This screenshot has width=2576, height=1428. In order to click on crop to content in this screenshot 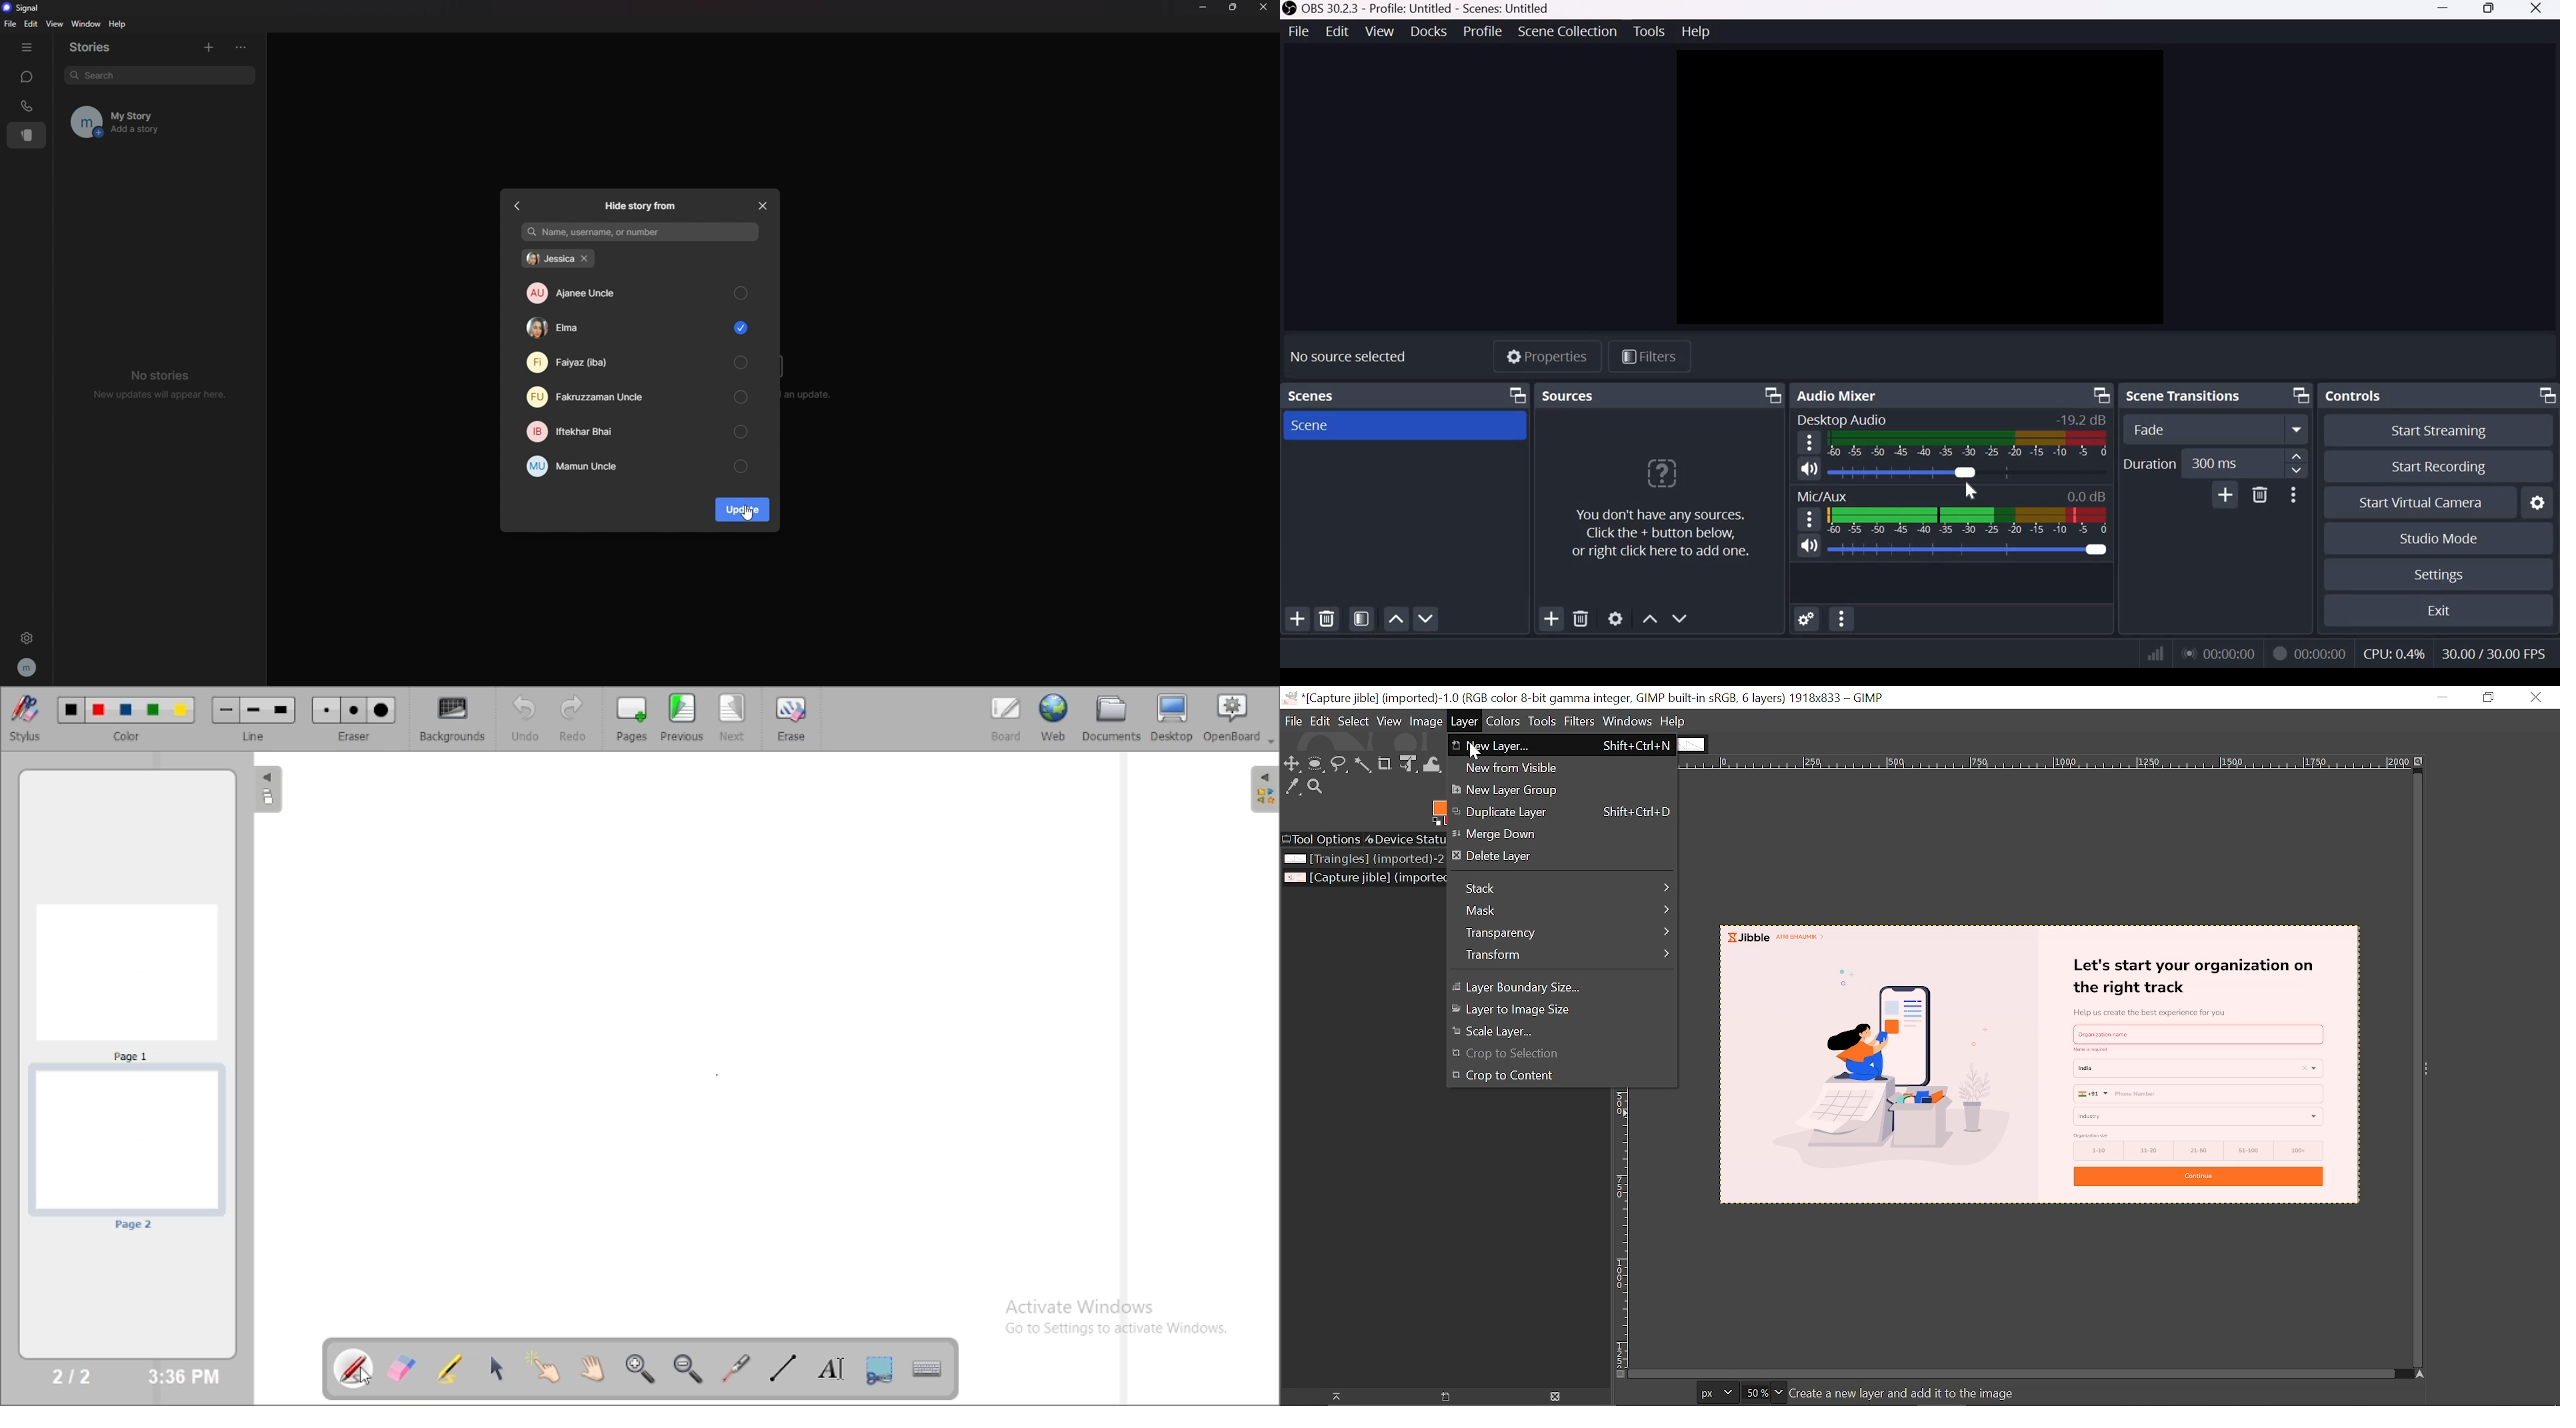, I will do `click(1555, 1076)`.